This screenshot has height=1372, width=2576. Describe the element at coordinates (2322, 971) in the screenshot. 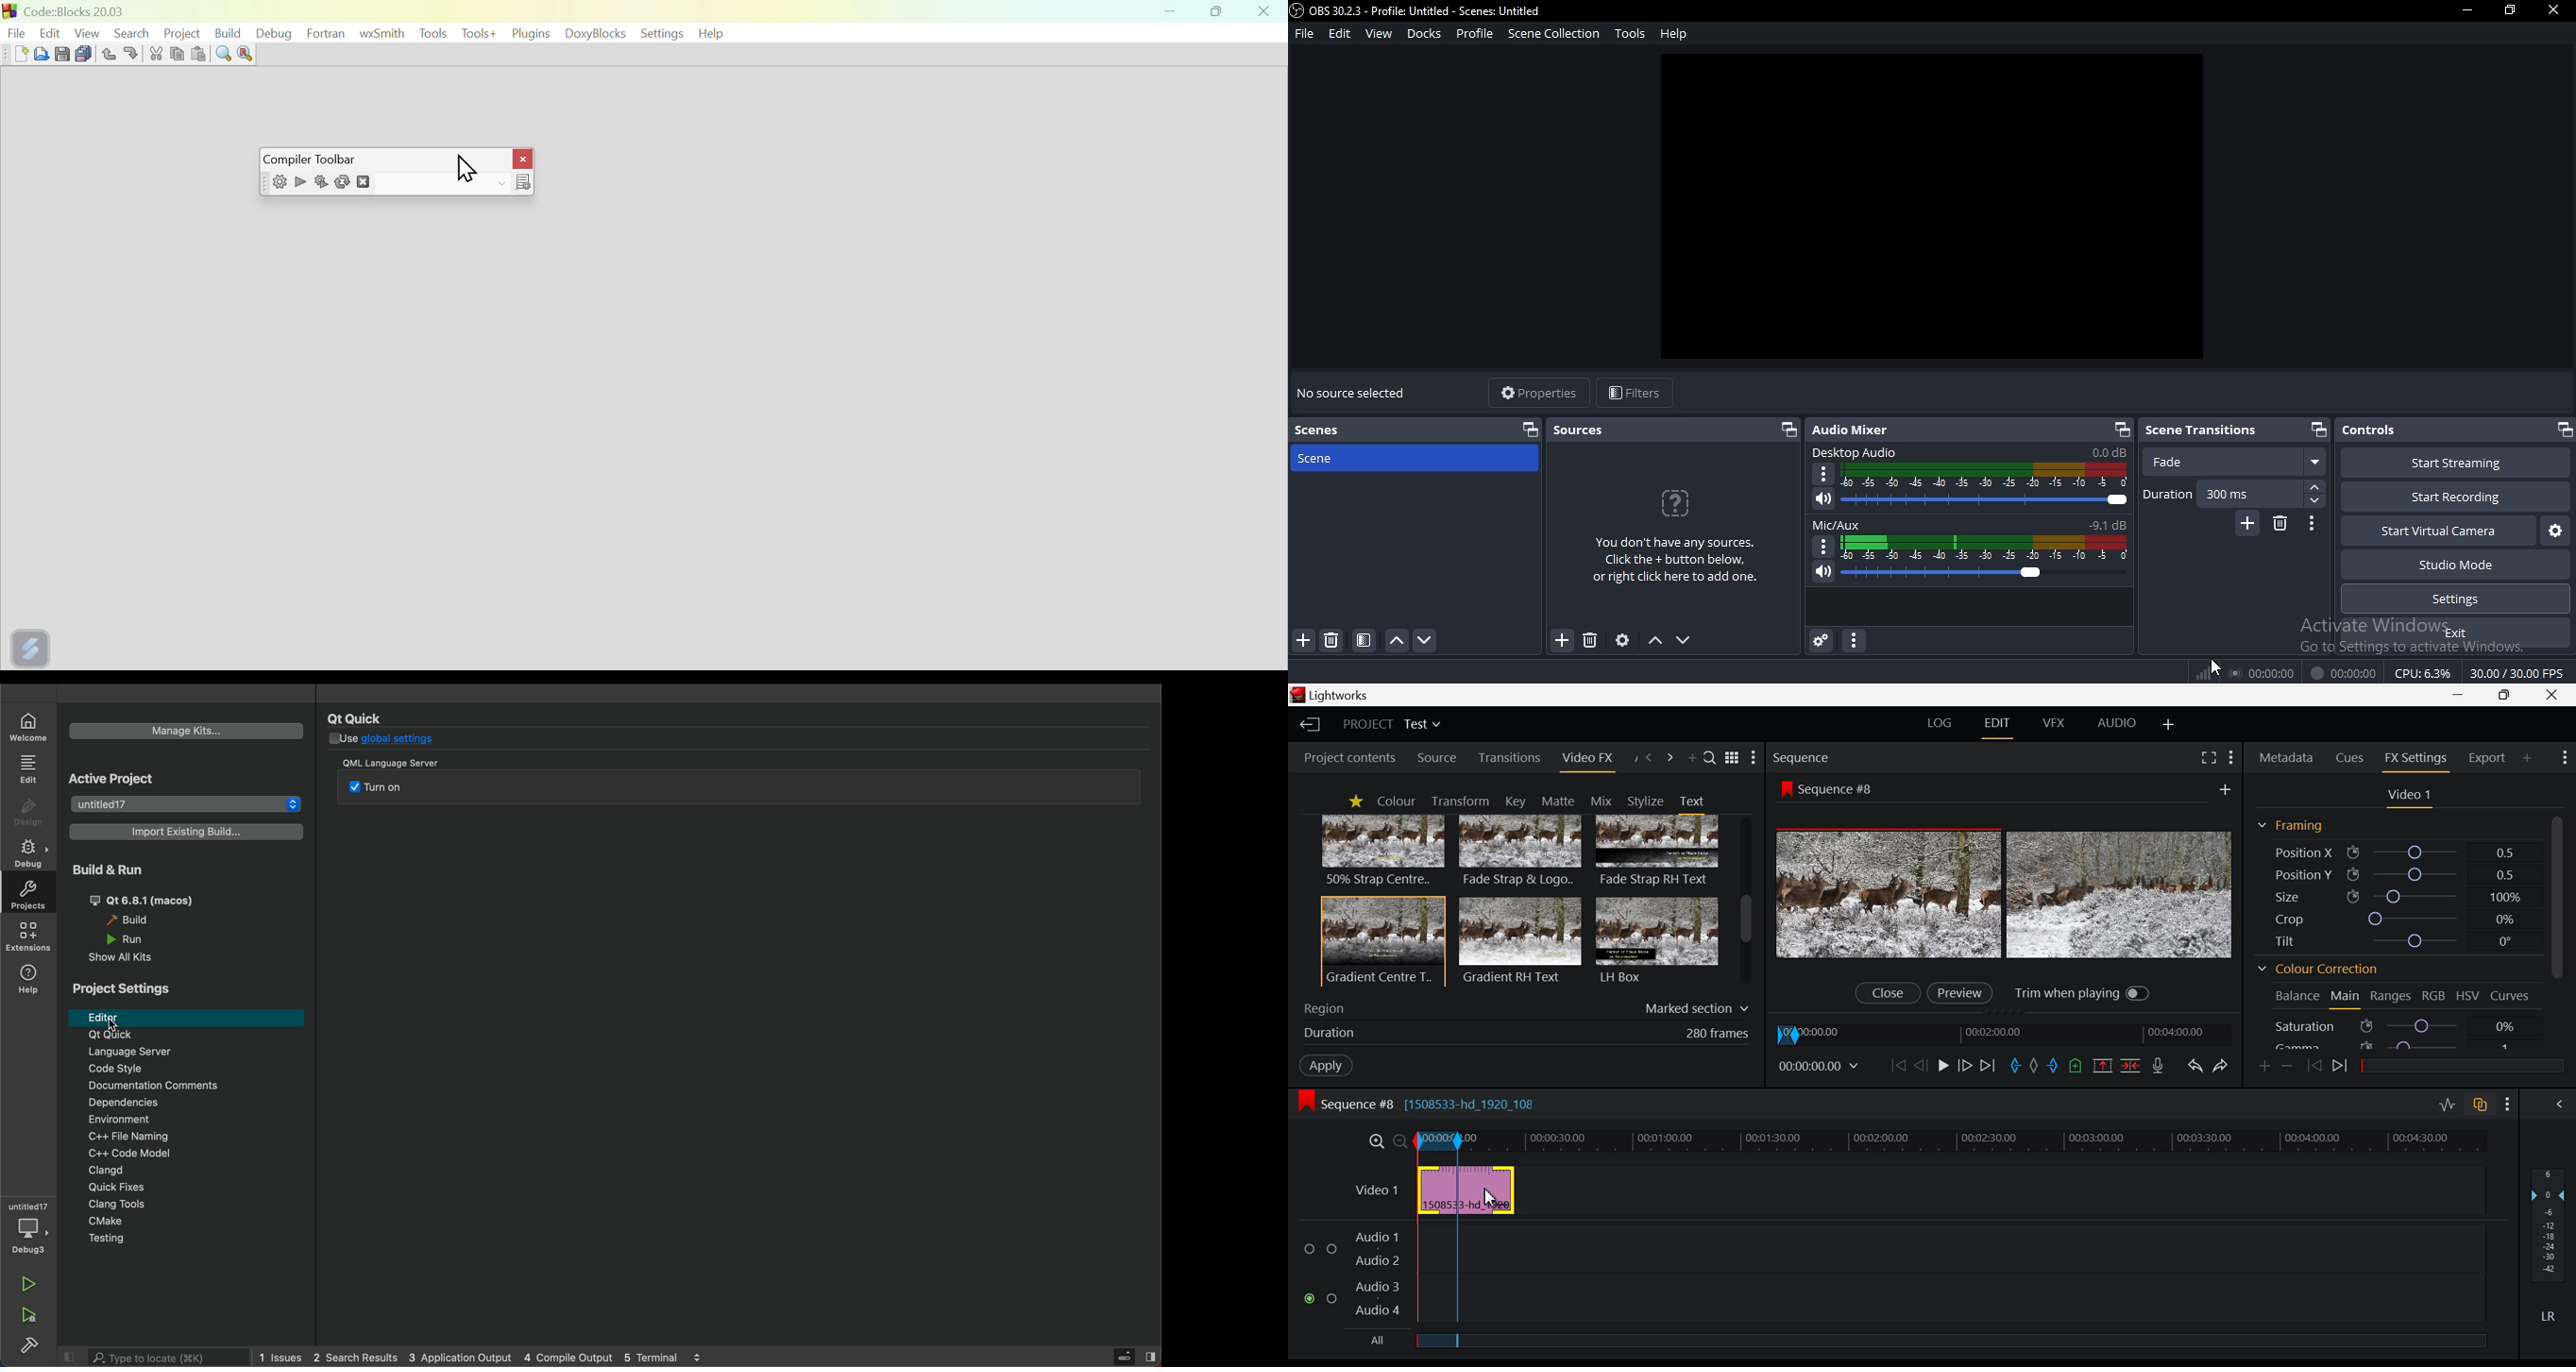

I see `Colour Correction` at that location.